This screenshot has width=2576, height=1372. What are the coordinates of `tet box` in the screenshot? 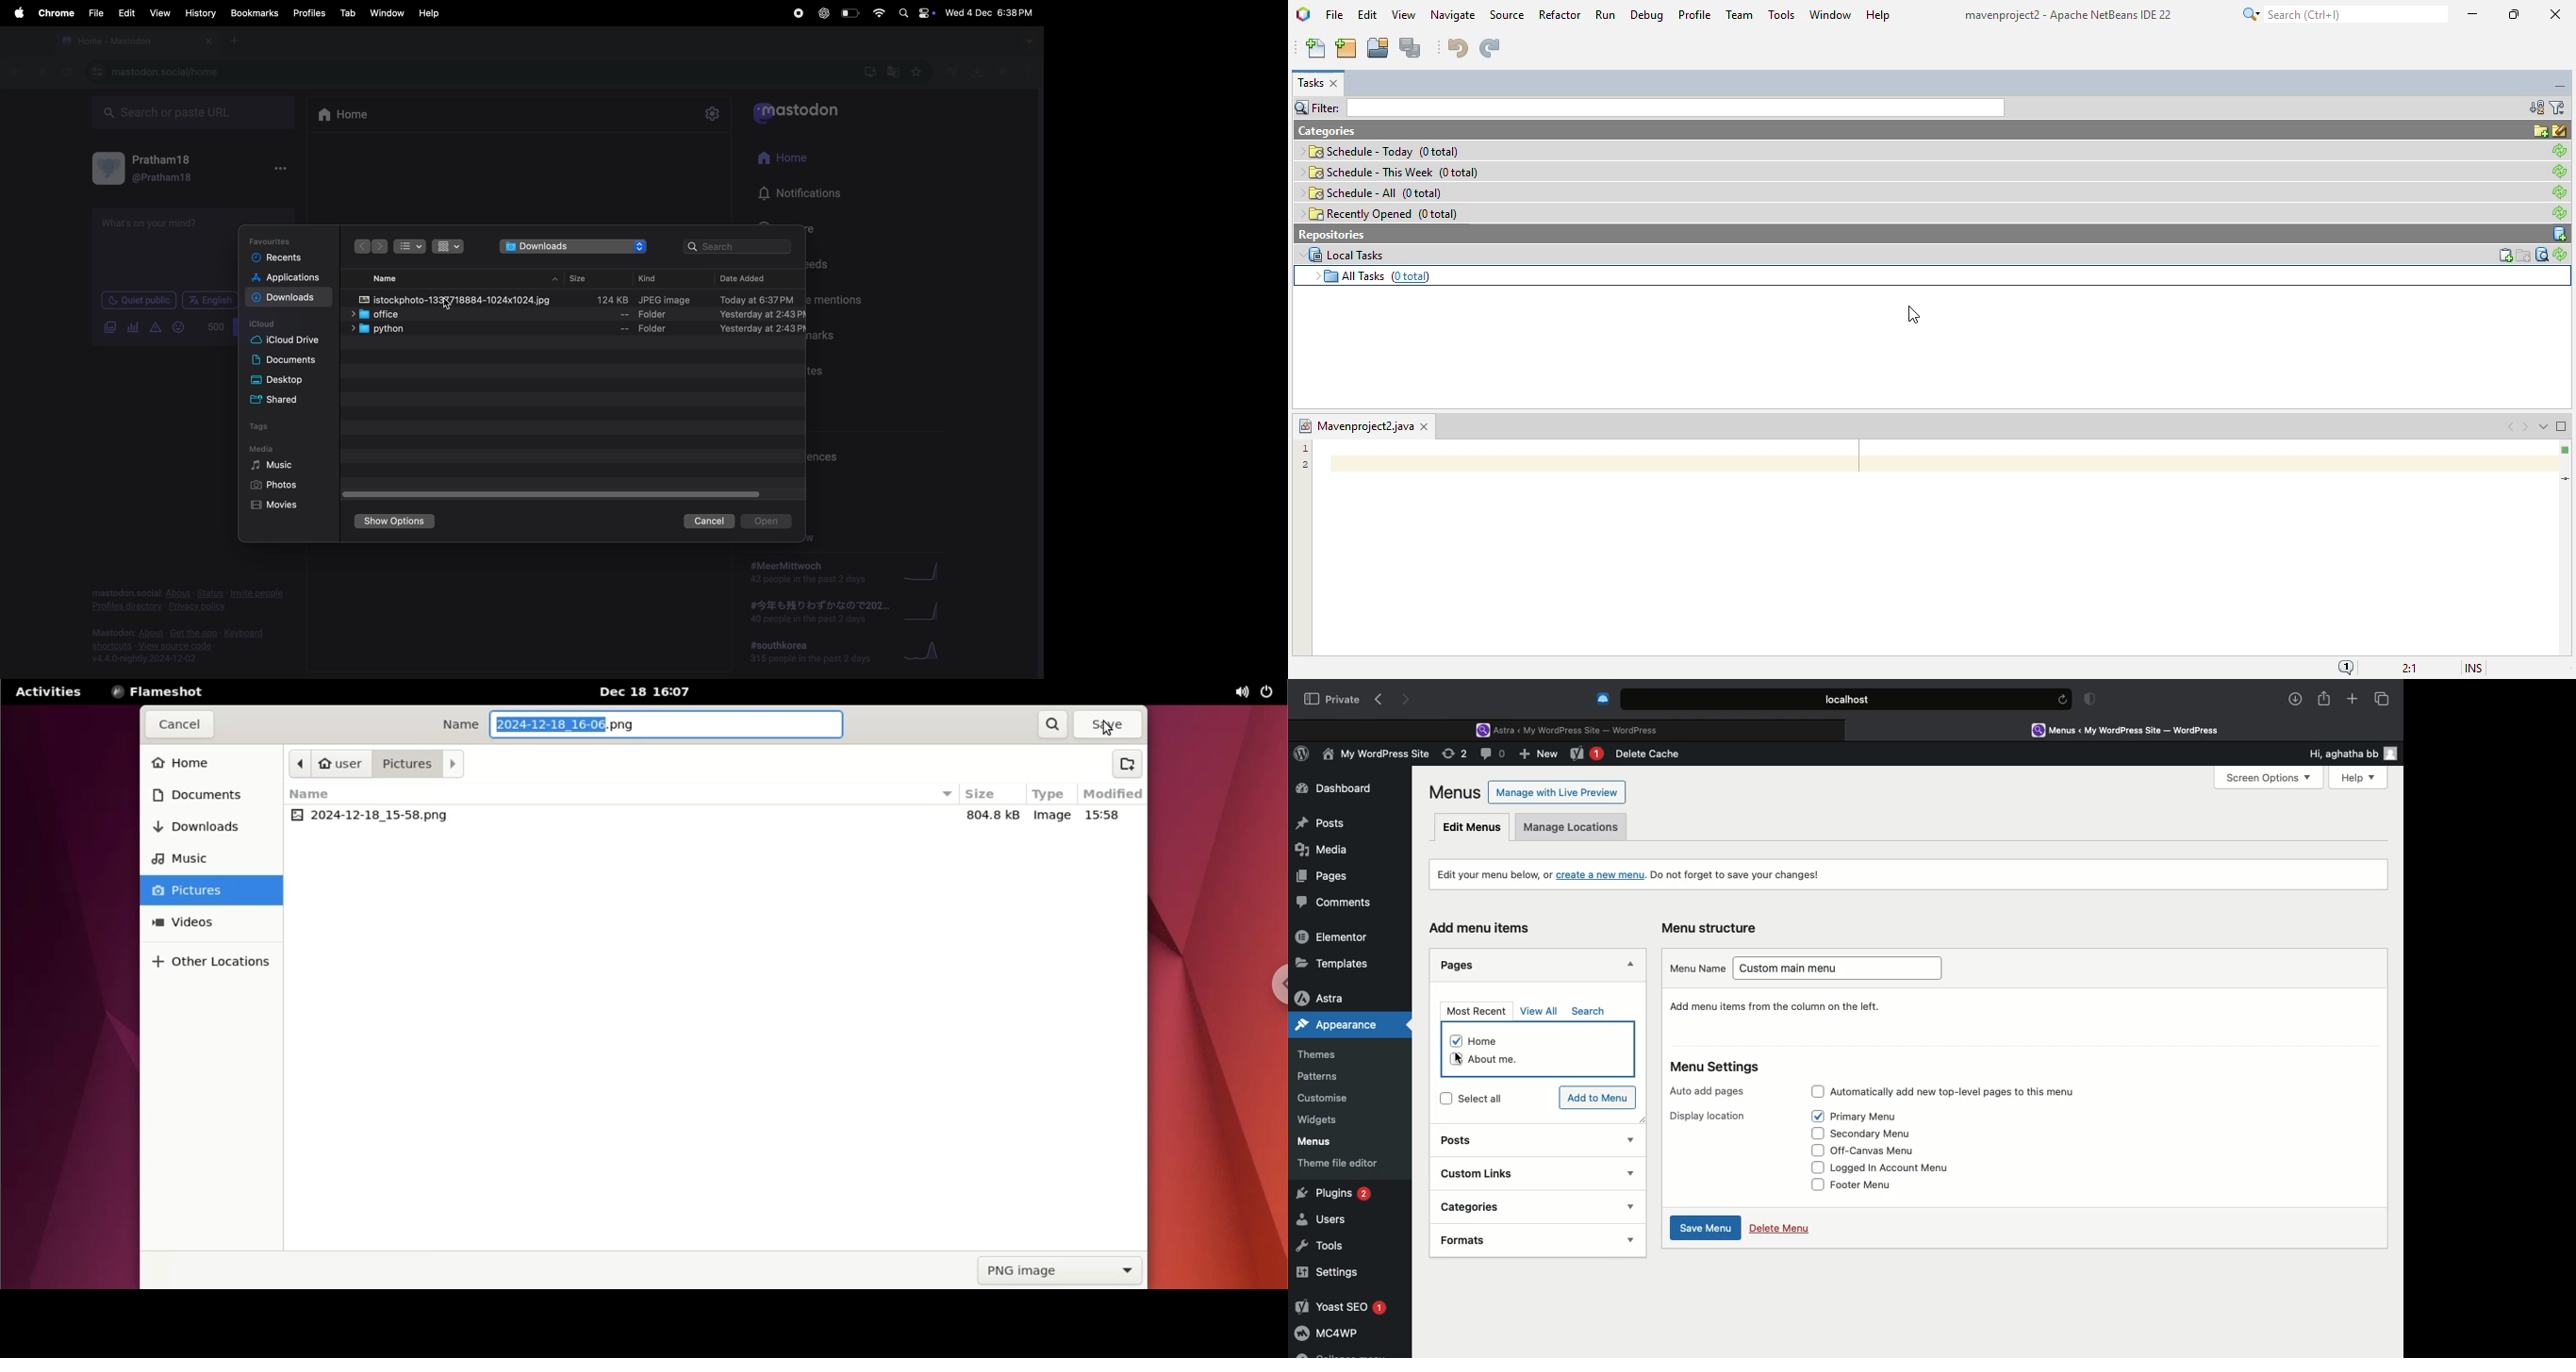 It's located at (166, 244).